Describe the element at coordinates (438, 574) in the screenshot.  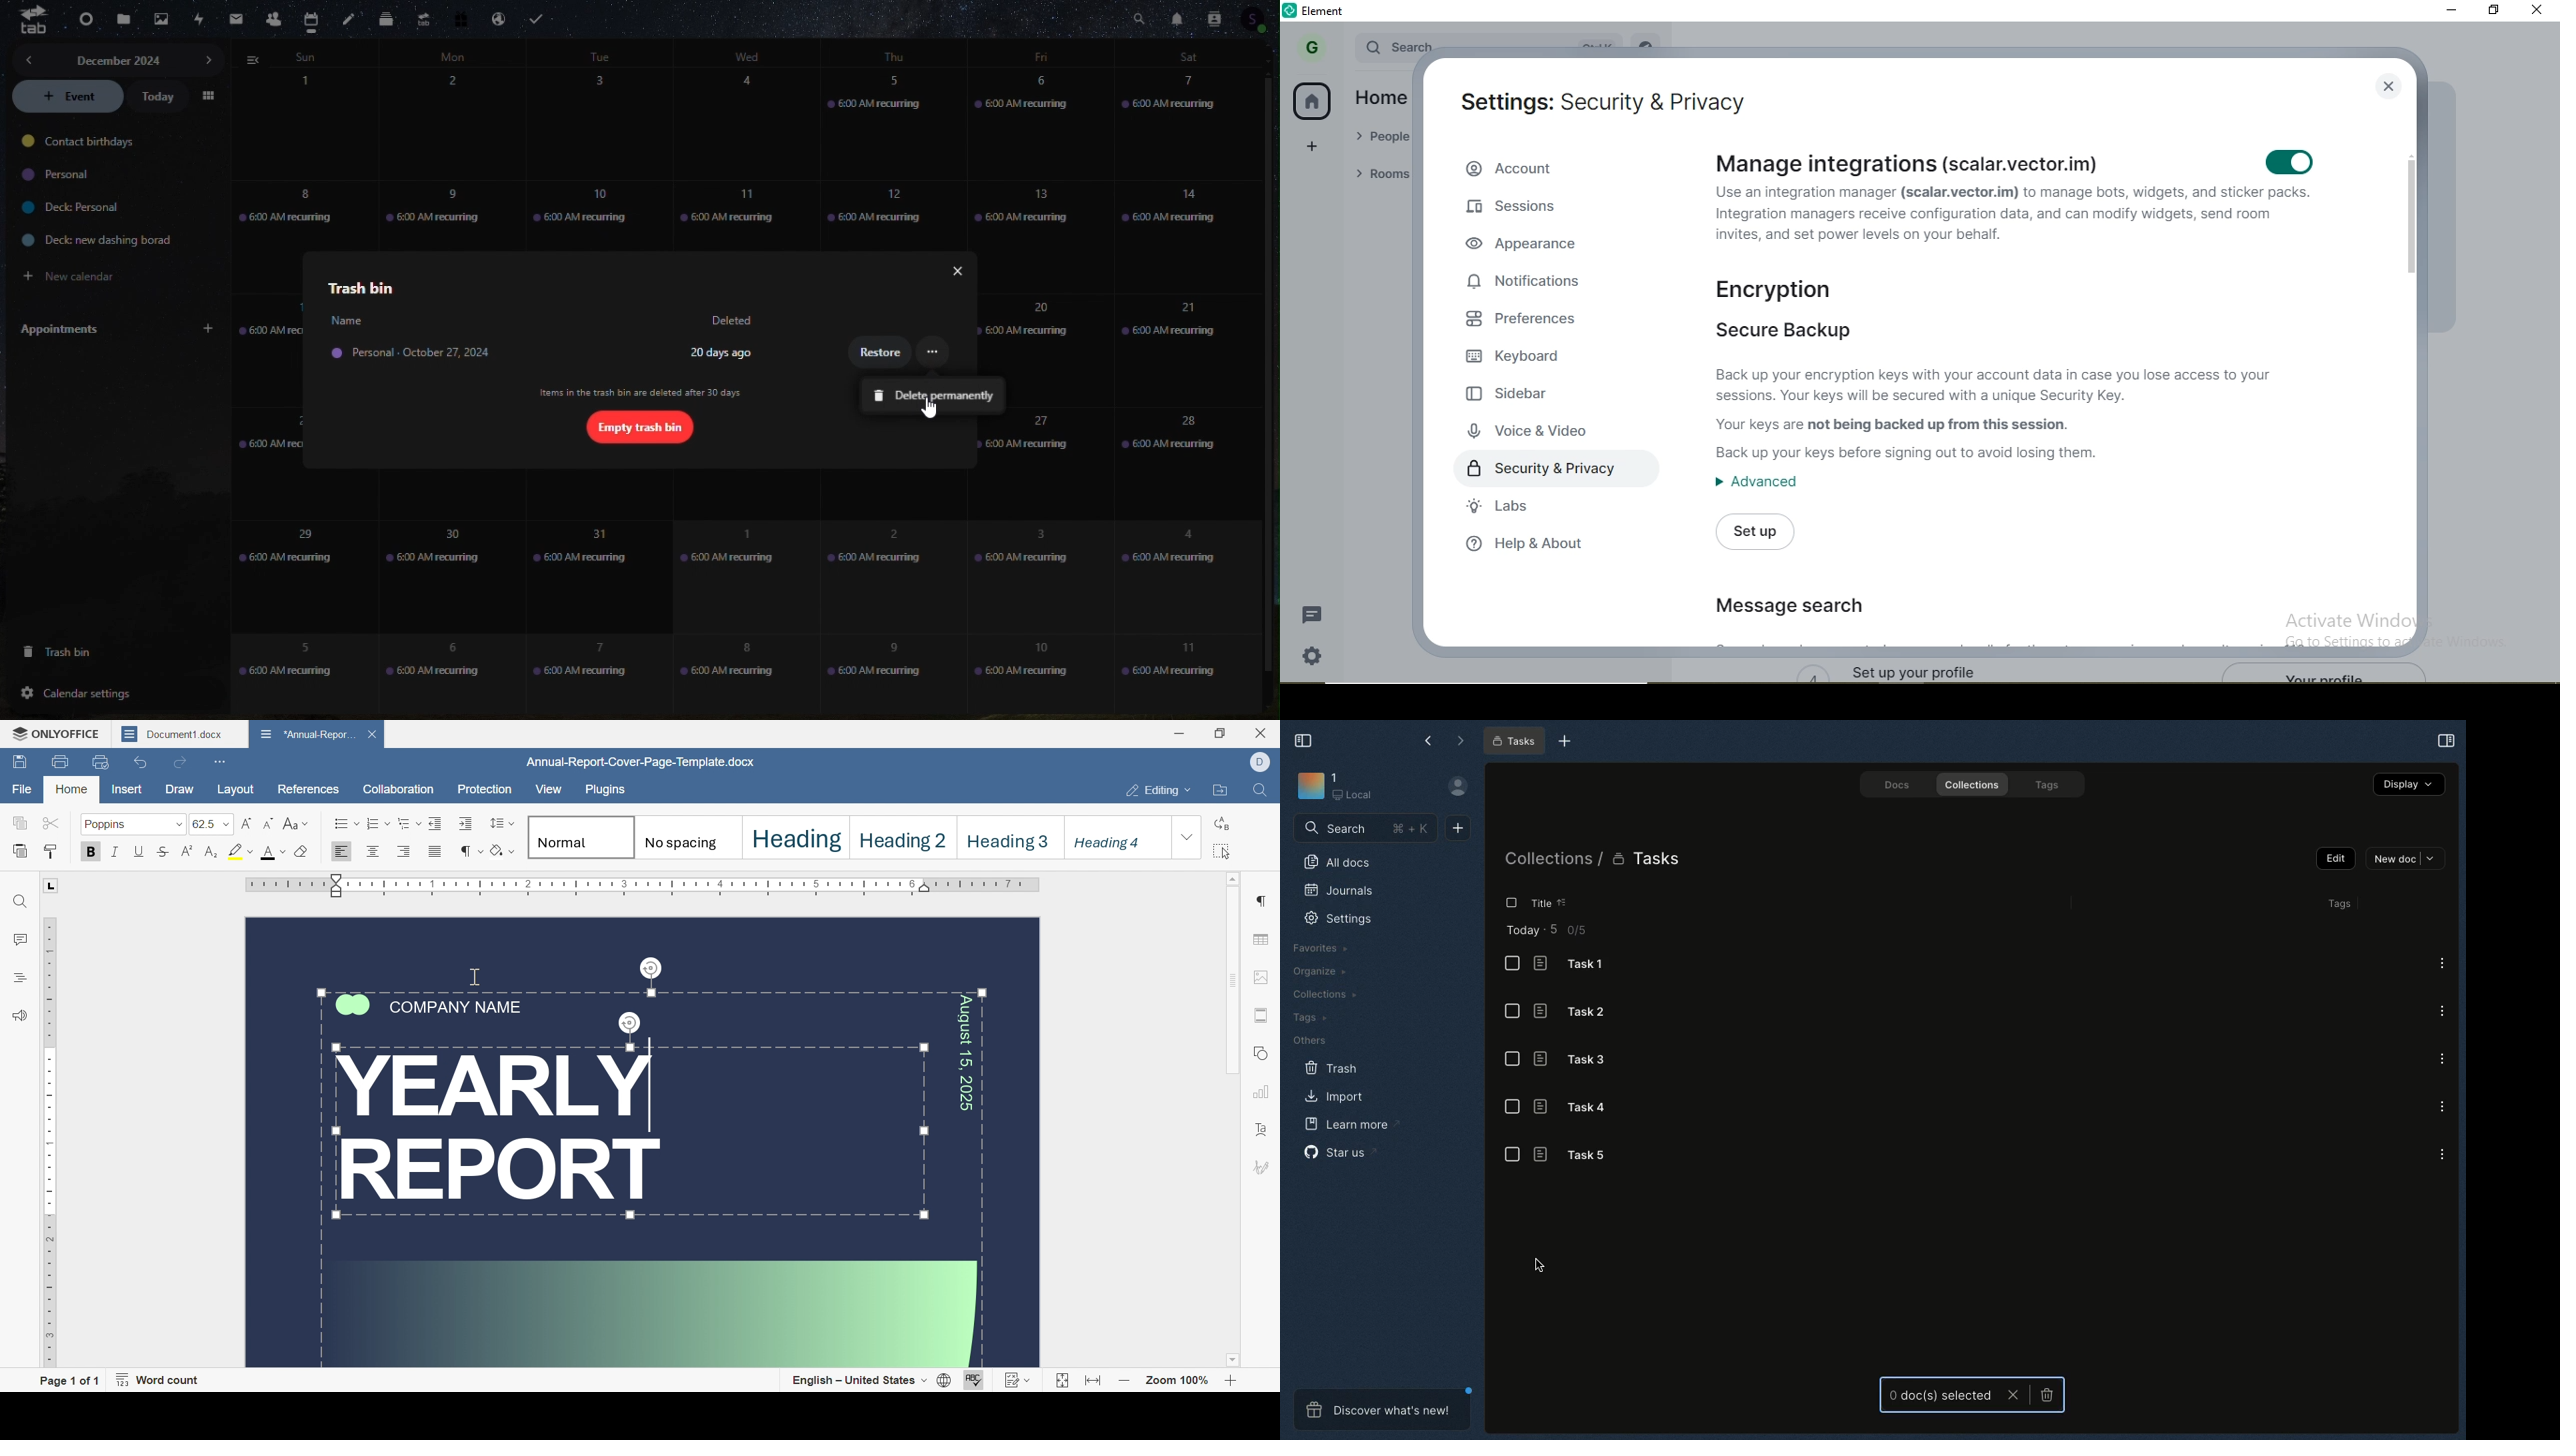
I see `30` at that location.